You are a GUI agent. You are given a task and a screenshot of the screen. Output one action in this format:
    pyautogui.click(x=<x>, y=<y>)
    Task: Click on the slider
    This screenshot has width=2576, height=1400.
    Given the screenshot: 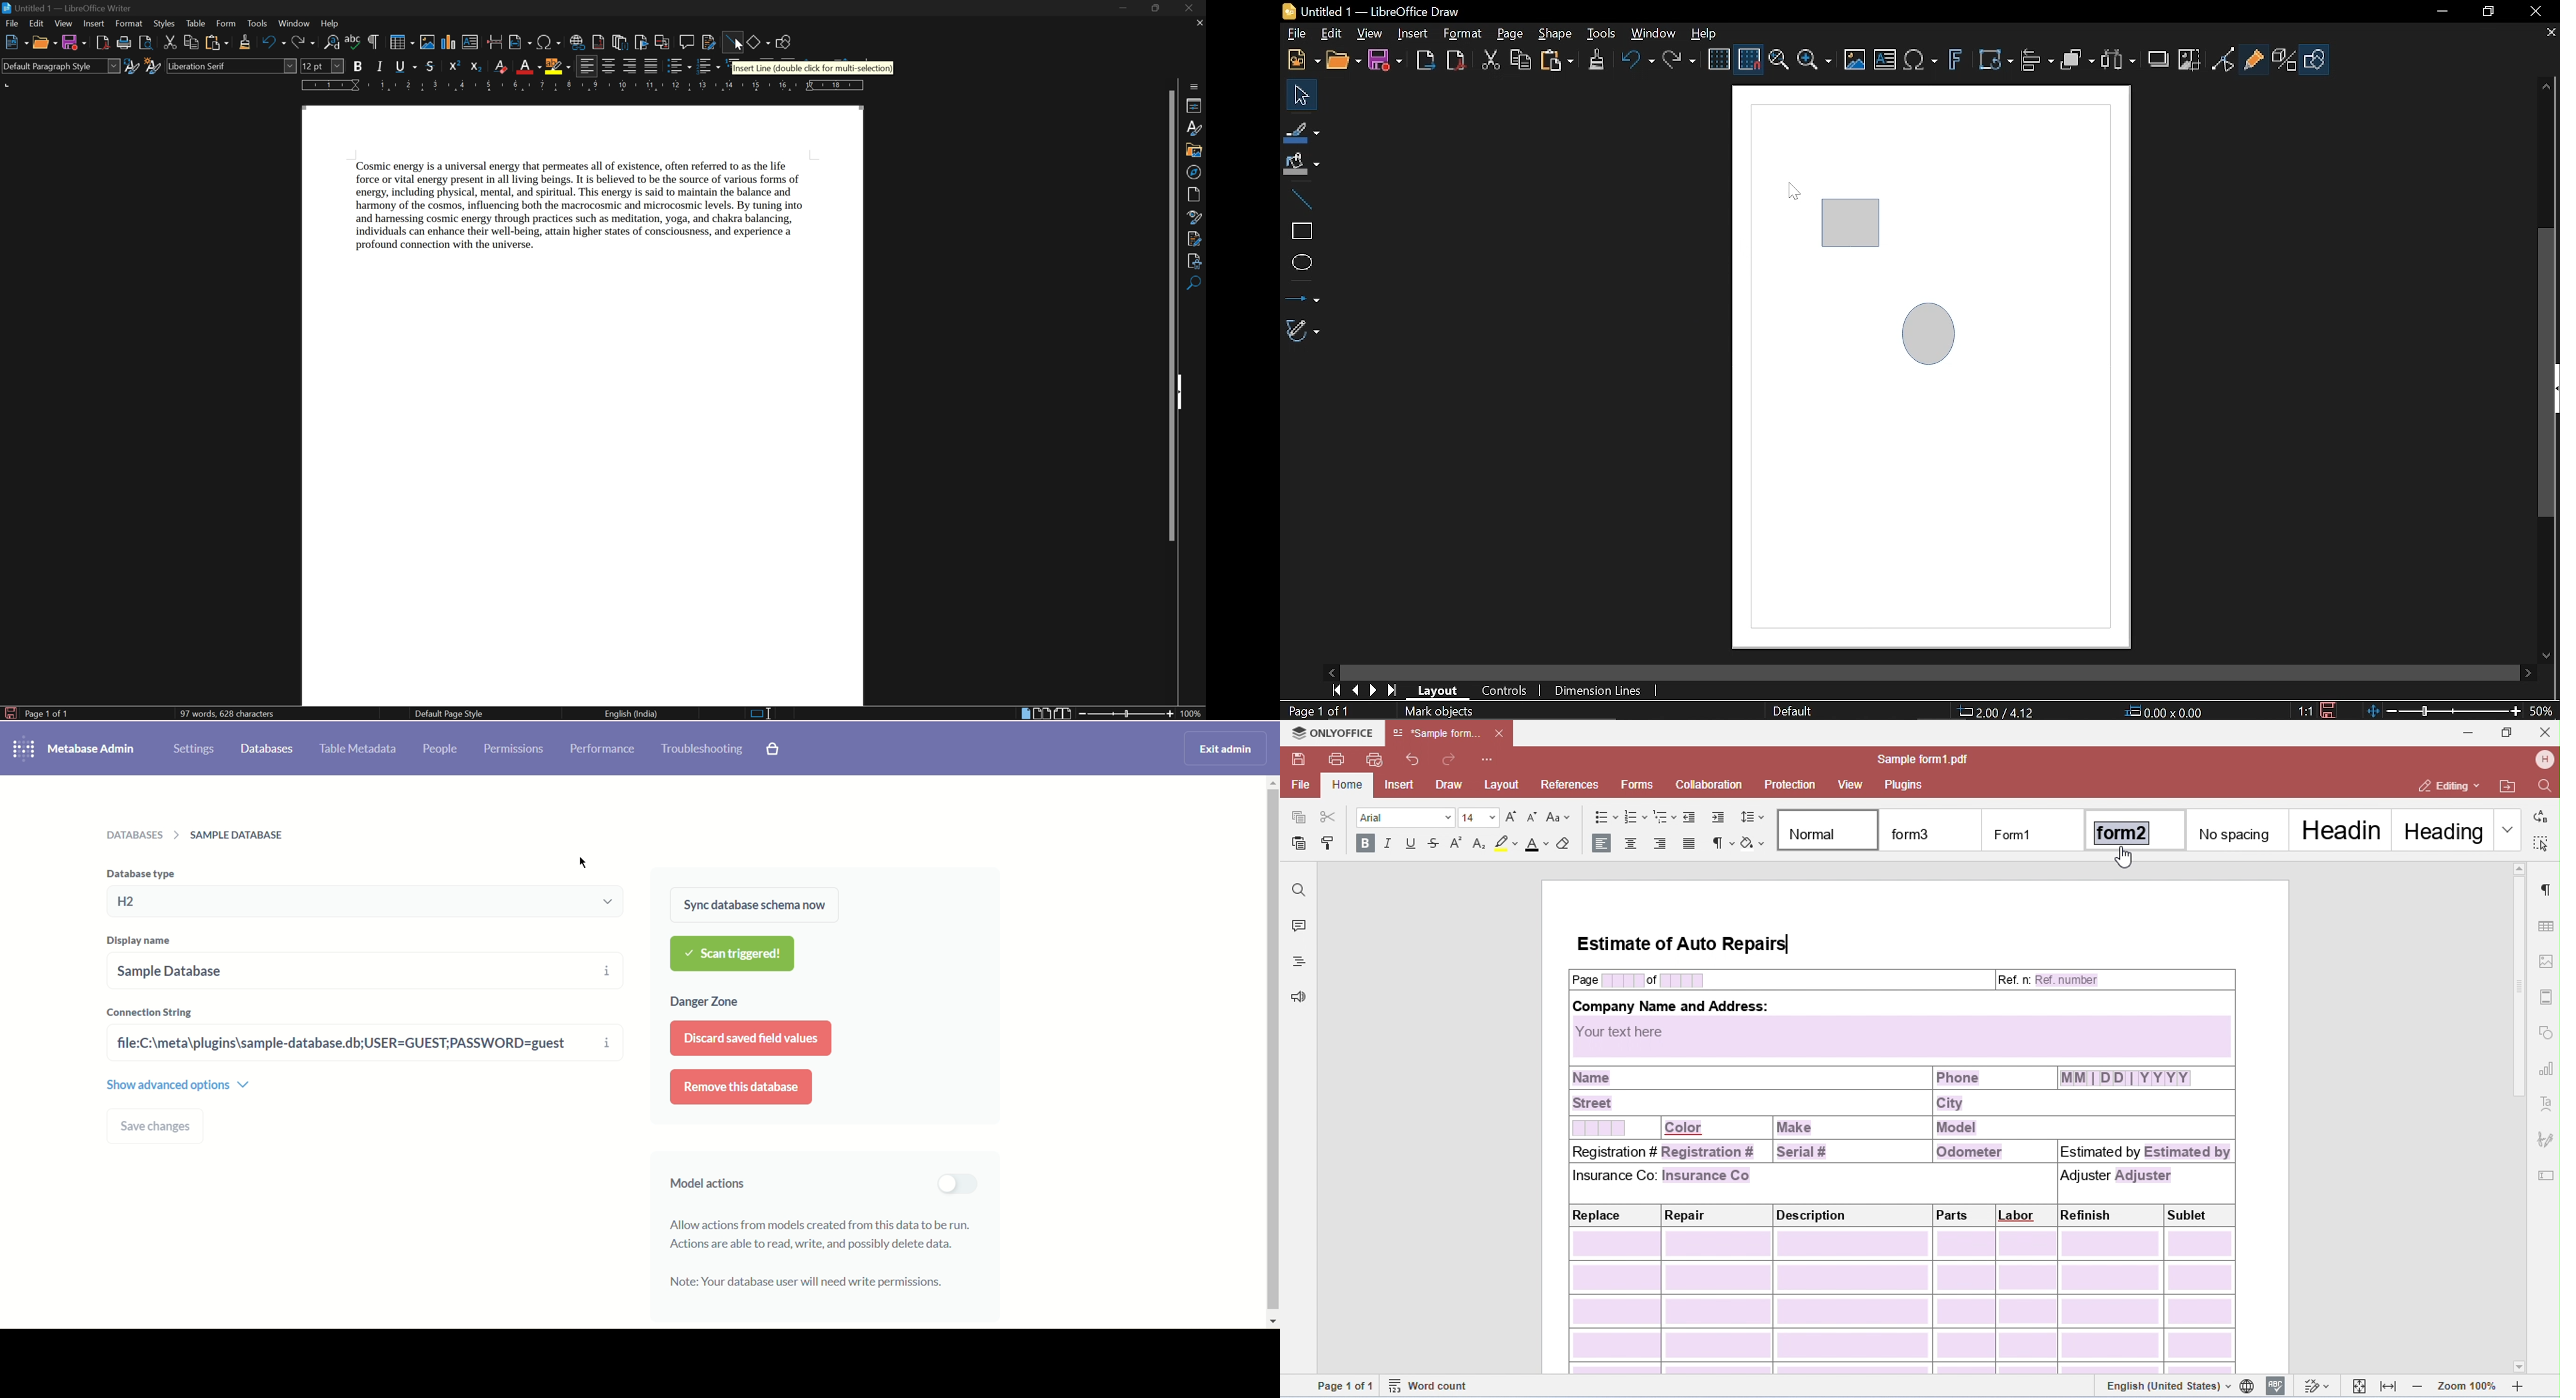 What is the action you would take?
    pyautogui.click(x=1129, y=713)
    